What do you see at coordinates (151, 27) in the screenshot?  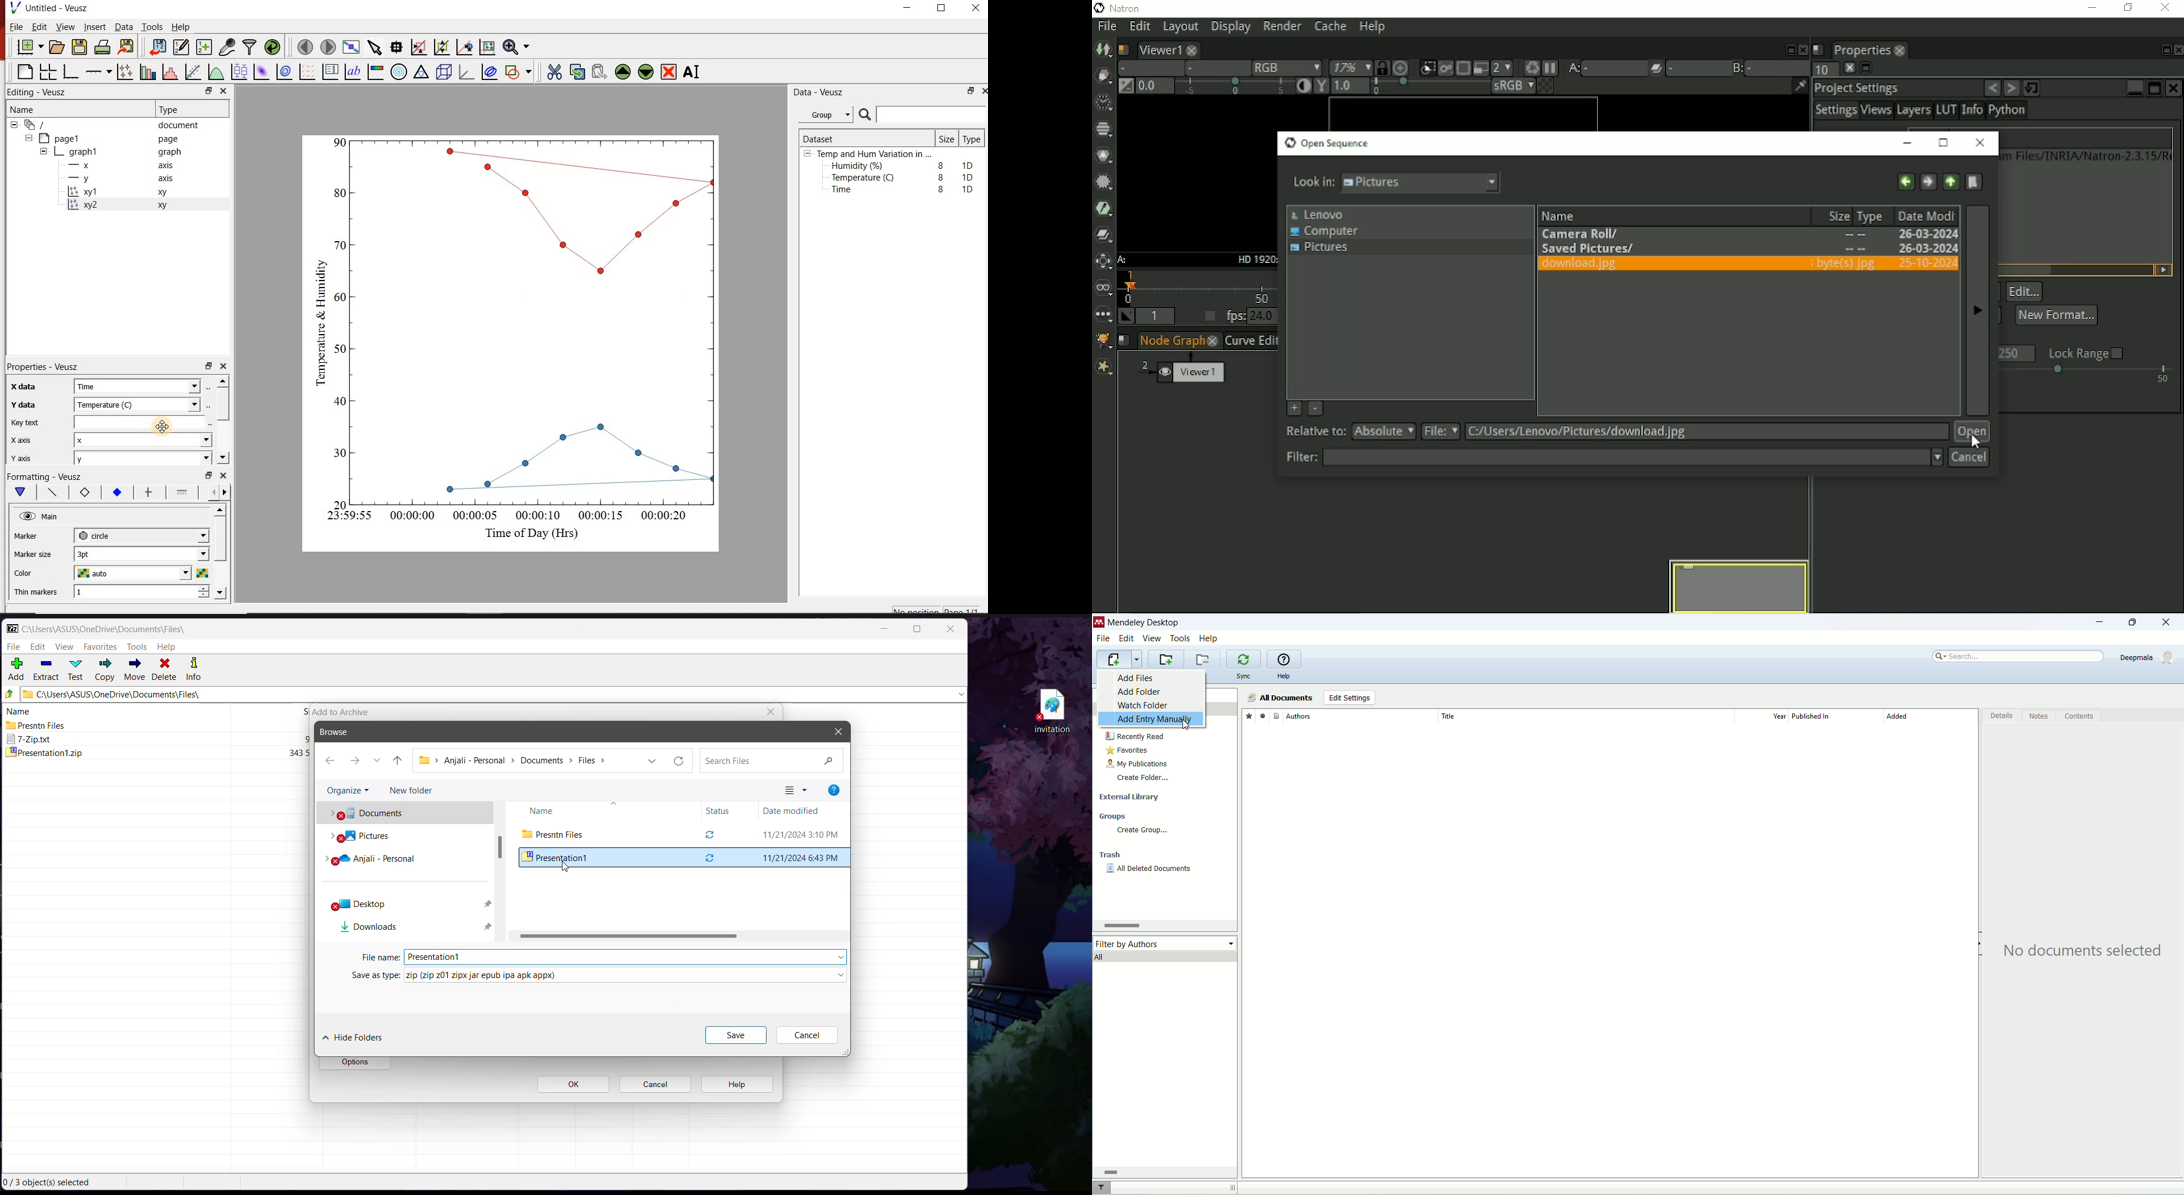 I see `Tools` at bounding box center [151, 27].